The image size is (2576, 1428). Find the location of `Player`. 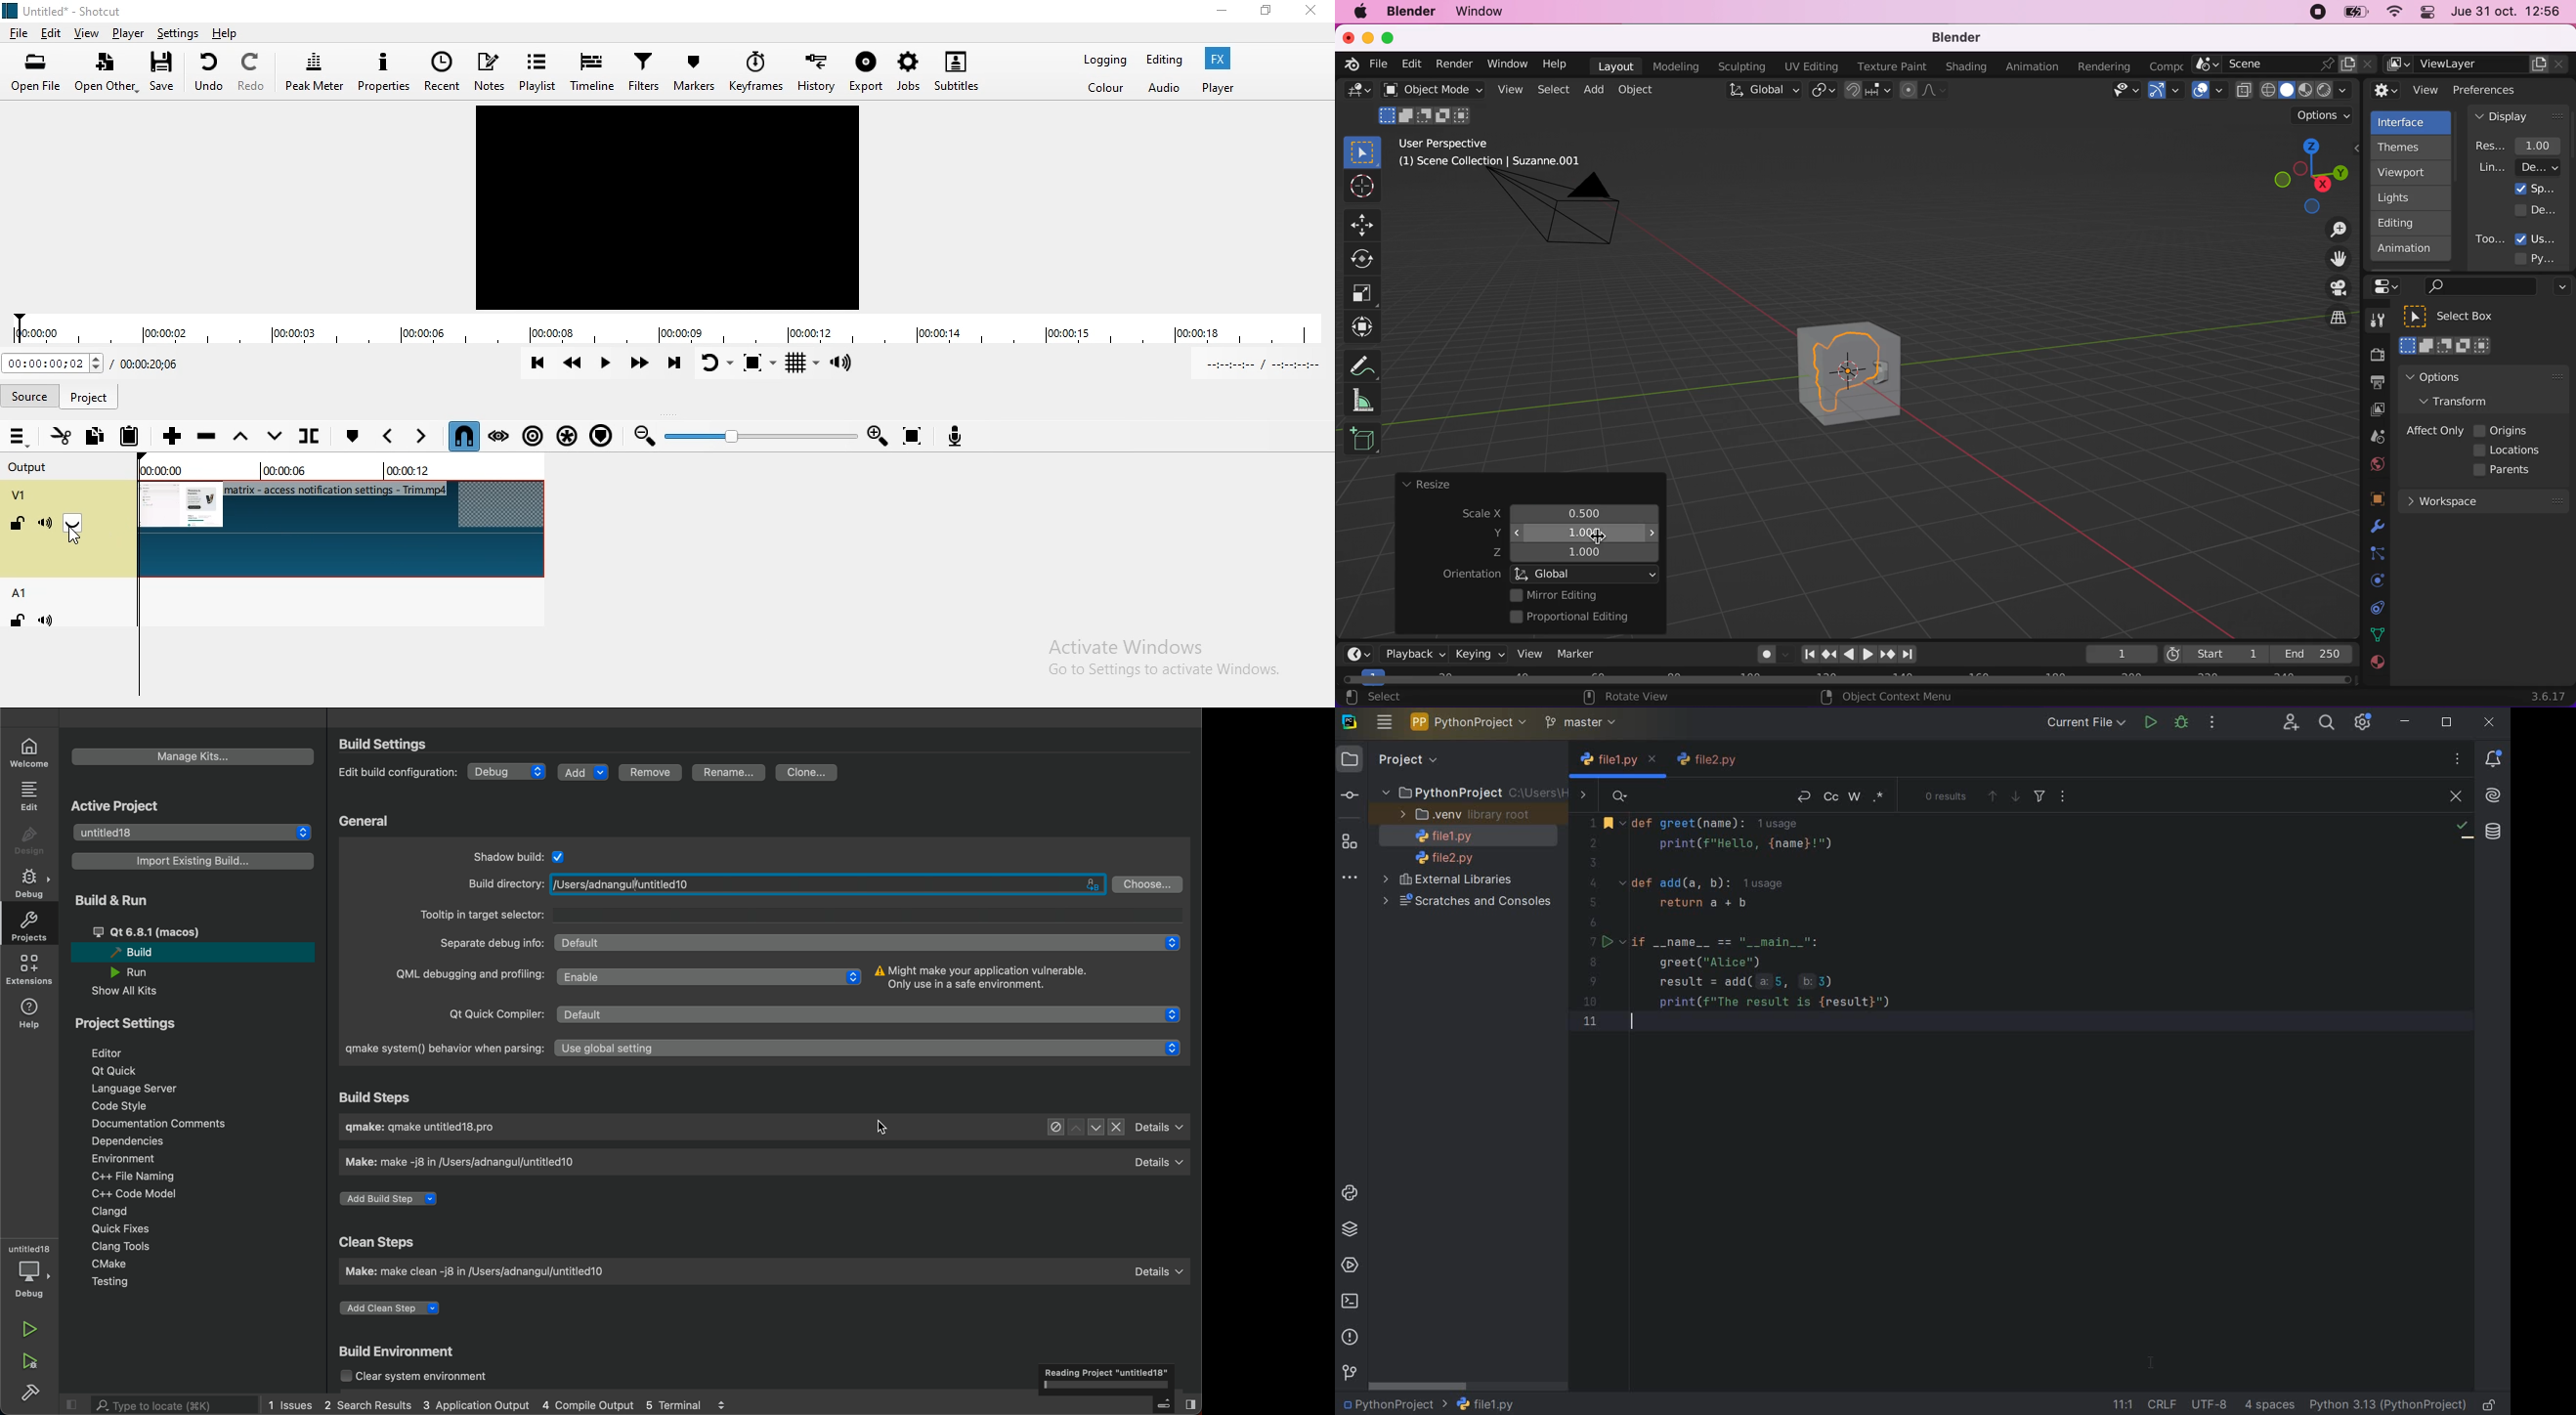

Player is located at coordinates (129, 33).